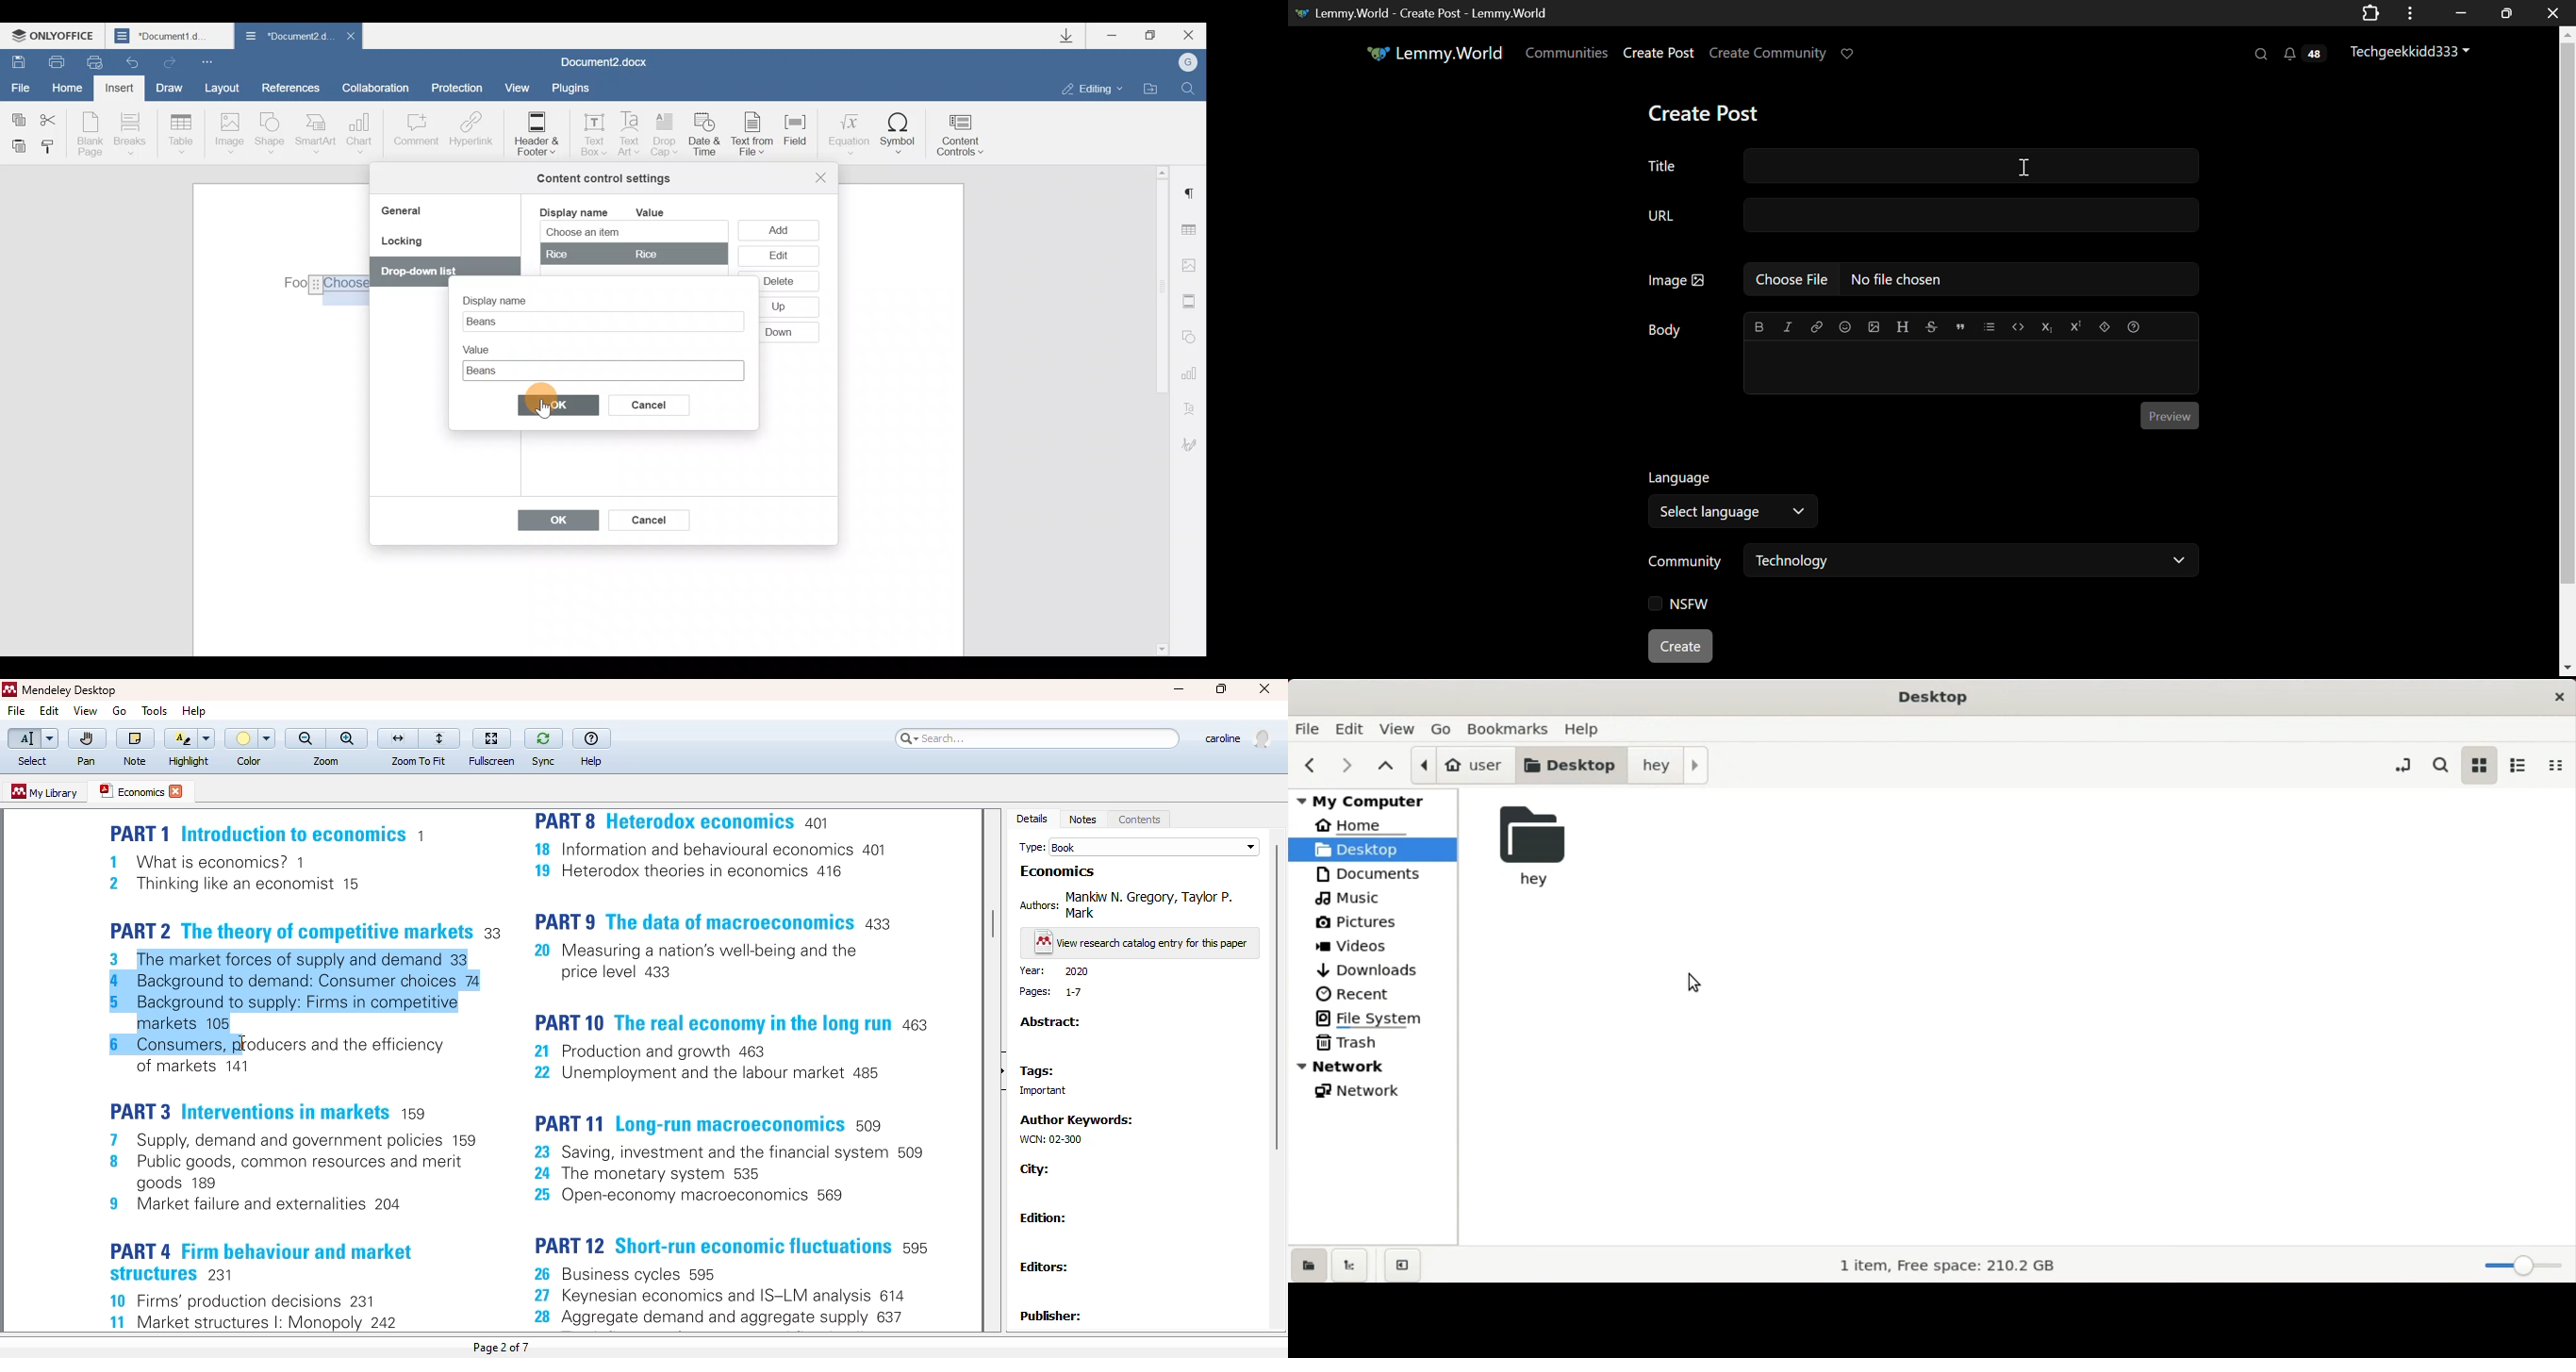 This screenshot has width=2576, height=1372. Describe the element at coordinates (1770, 54) in the screenshot. I see `Create Community` at that location.